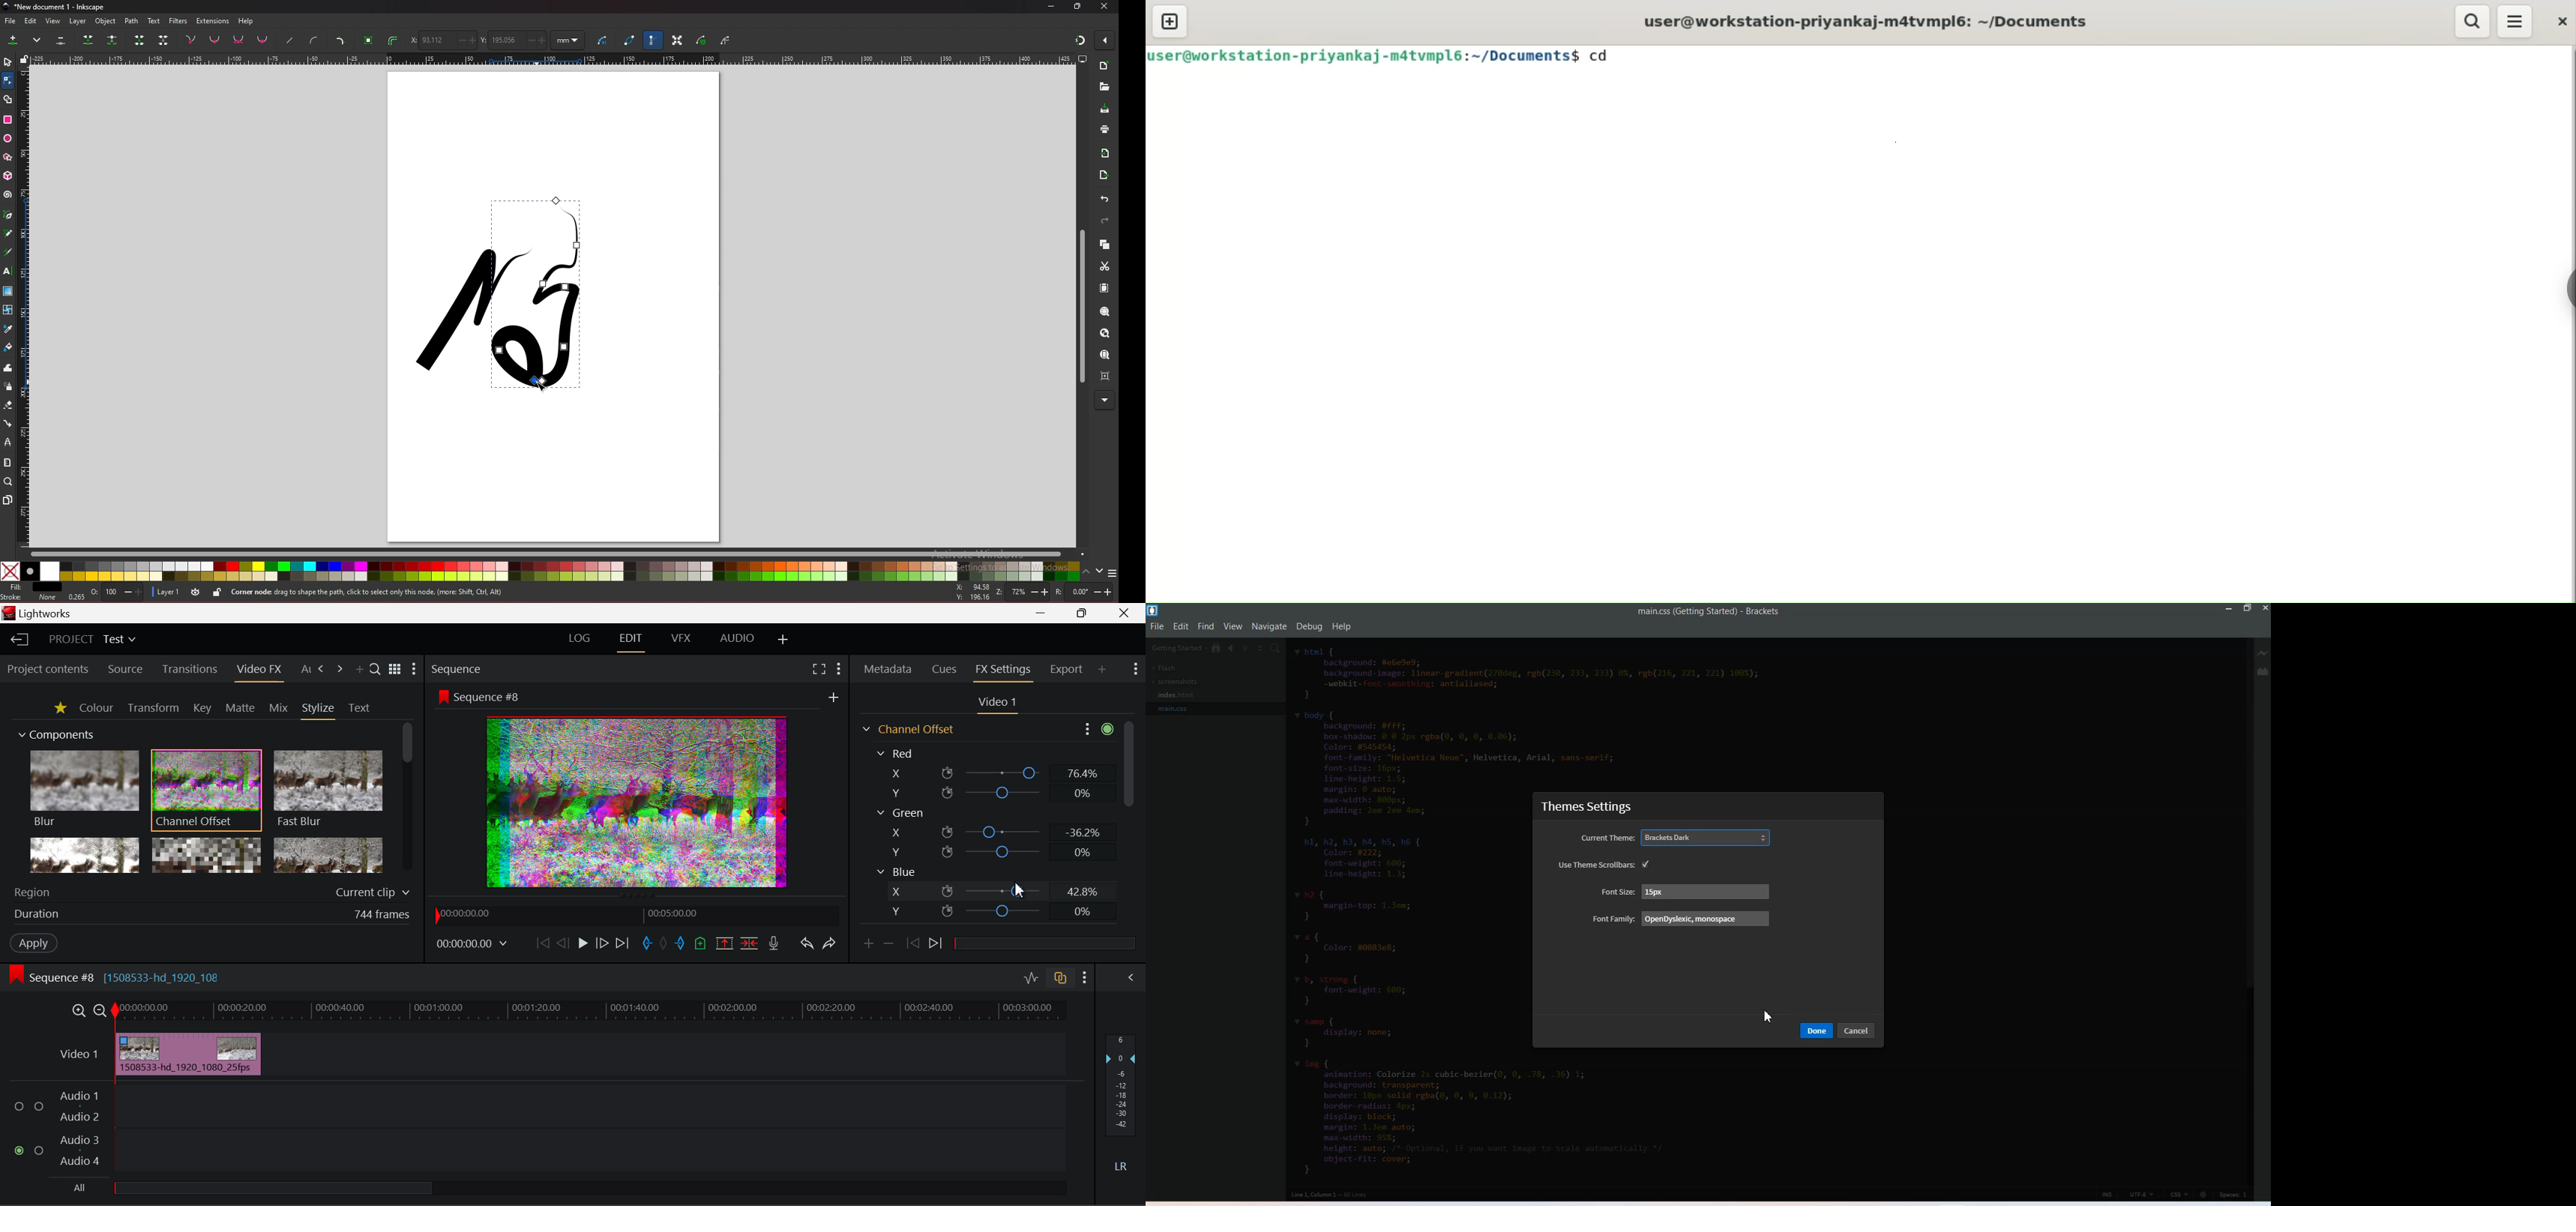 The height and width of the screenshot is (1232, 2576). What do you see at coordinates (1270, 626) in the screenshot?
I see `Navigate` at bounding box center [1270, 626].